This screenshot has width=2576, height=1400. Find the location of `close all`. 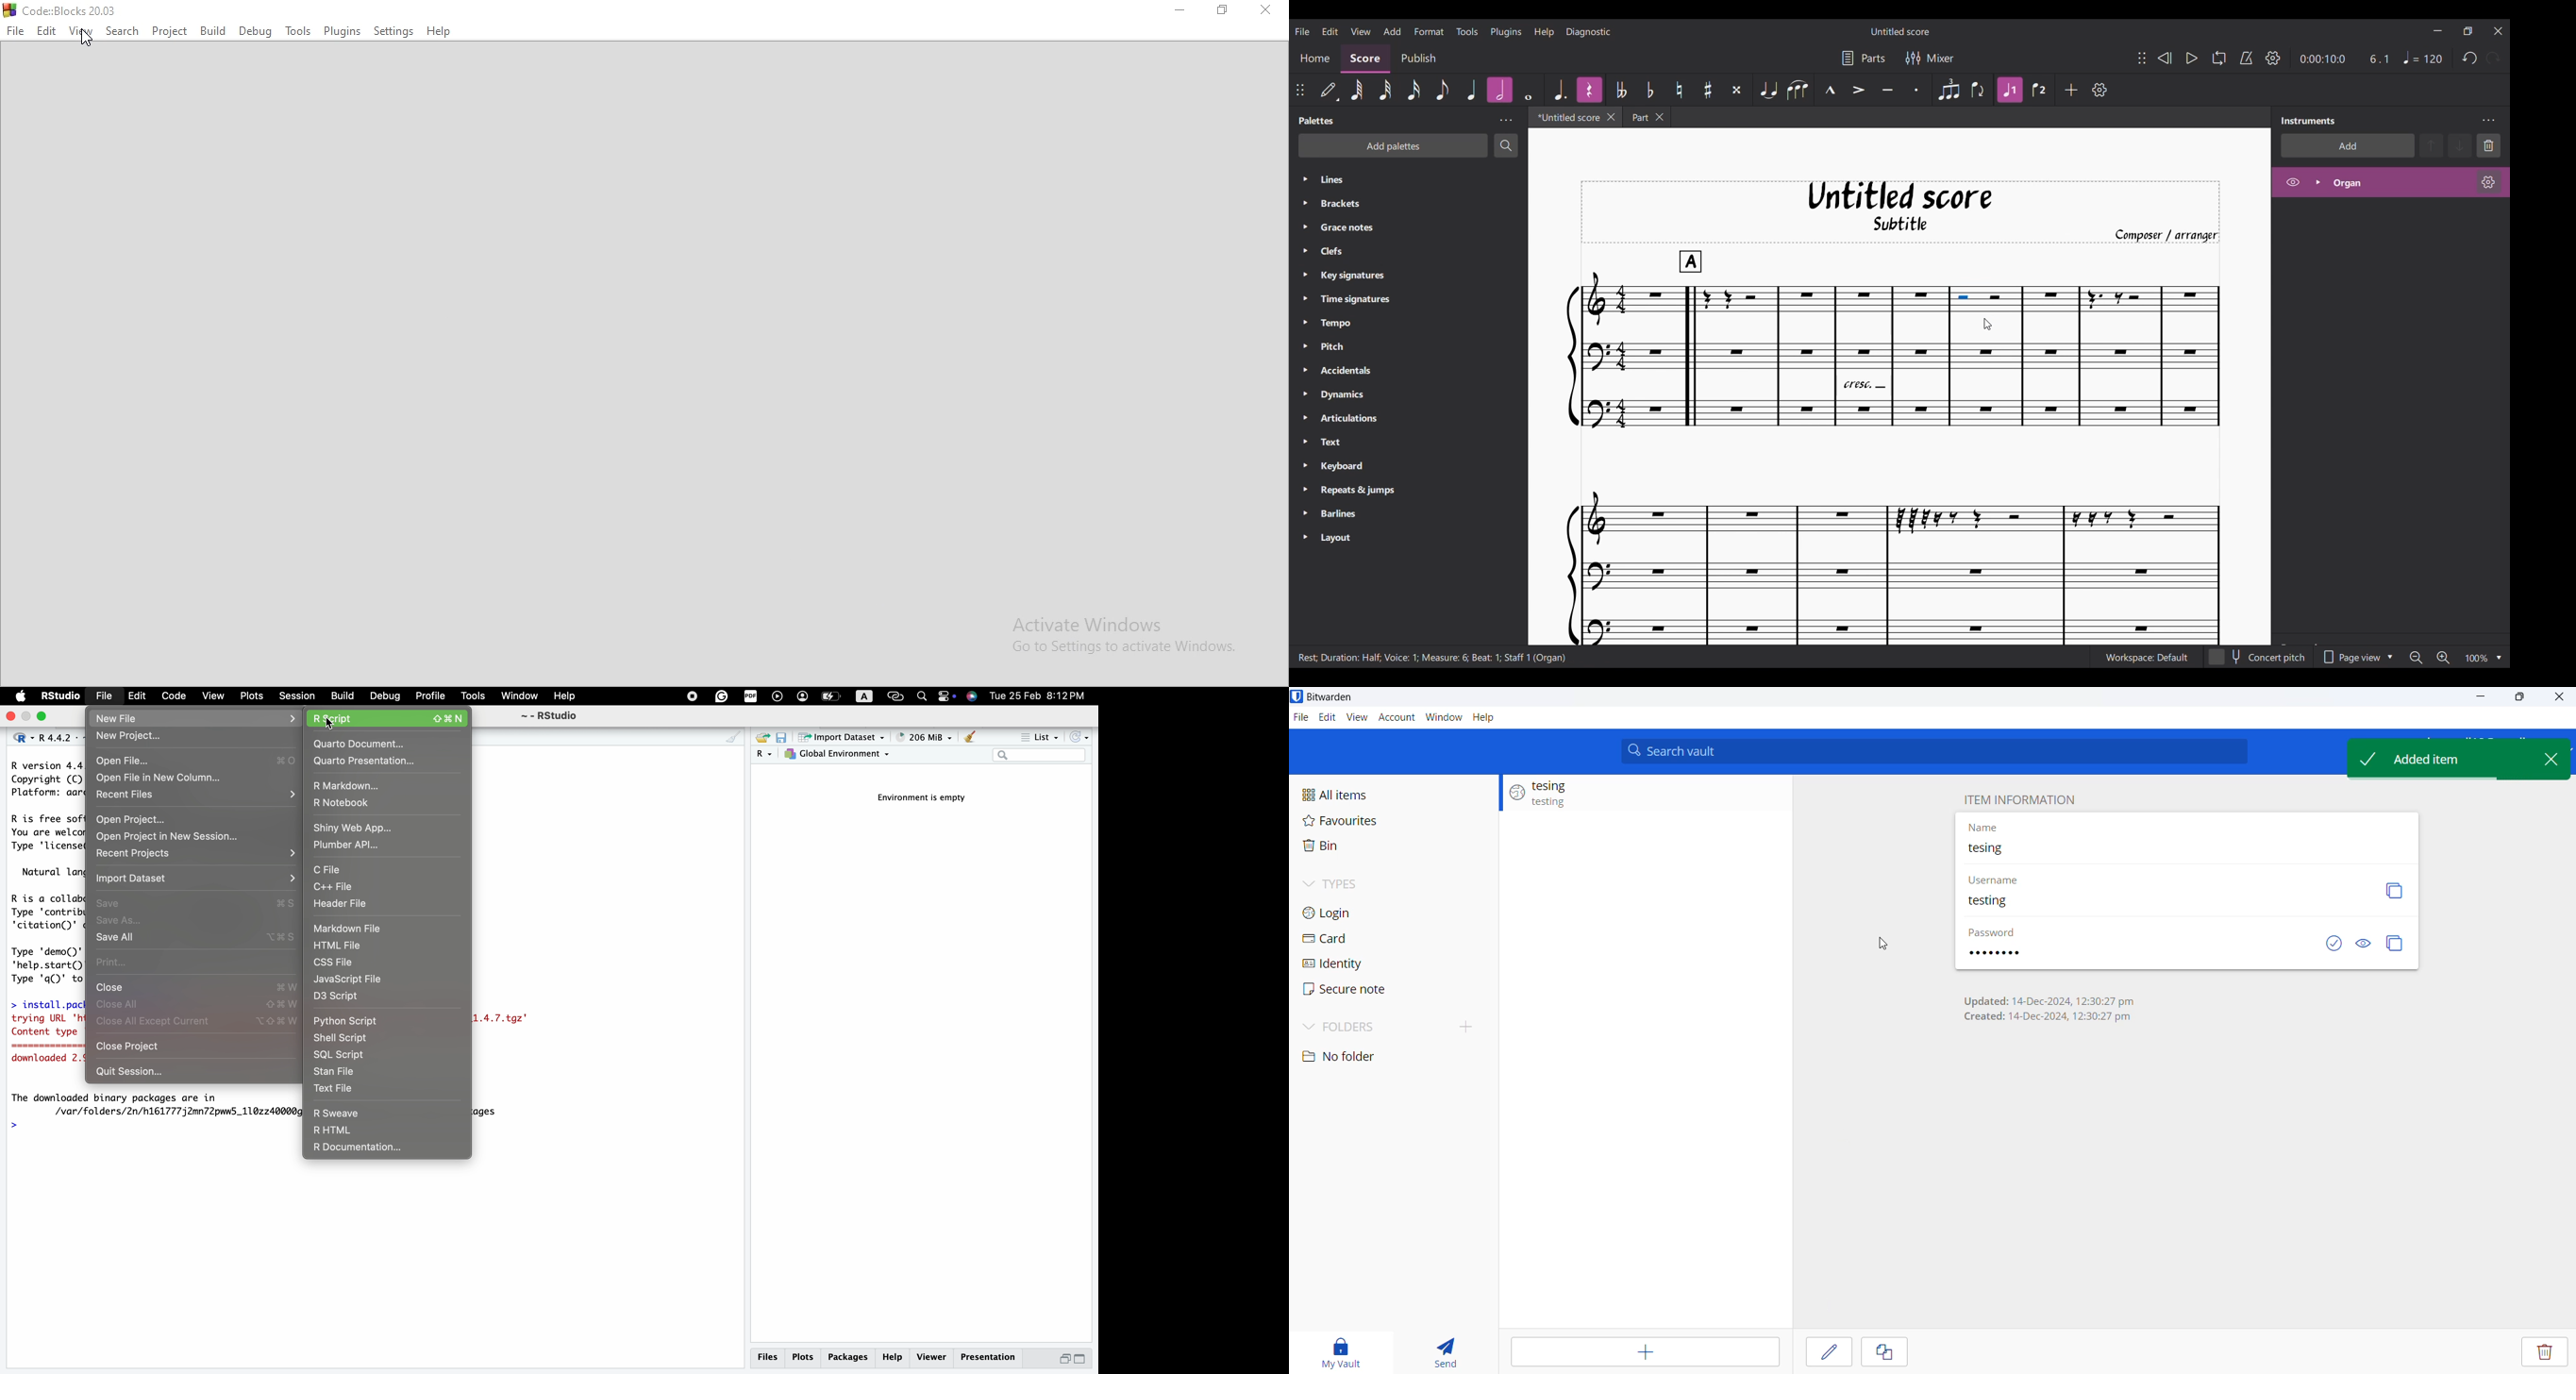

close all is located at coordinates (197, 1004).